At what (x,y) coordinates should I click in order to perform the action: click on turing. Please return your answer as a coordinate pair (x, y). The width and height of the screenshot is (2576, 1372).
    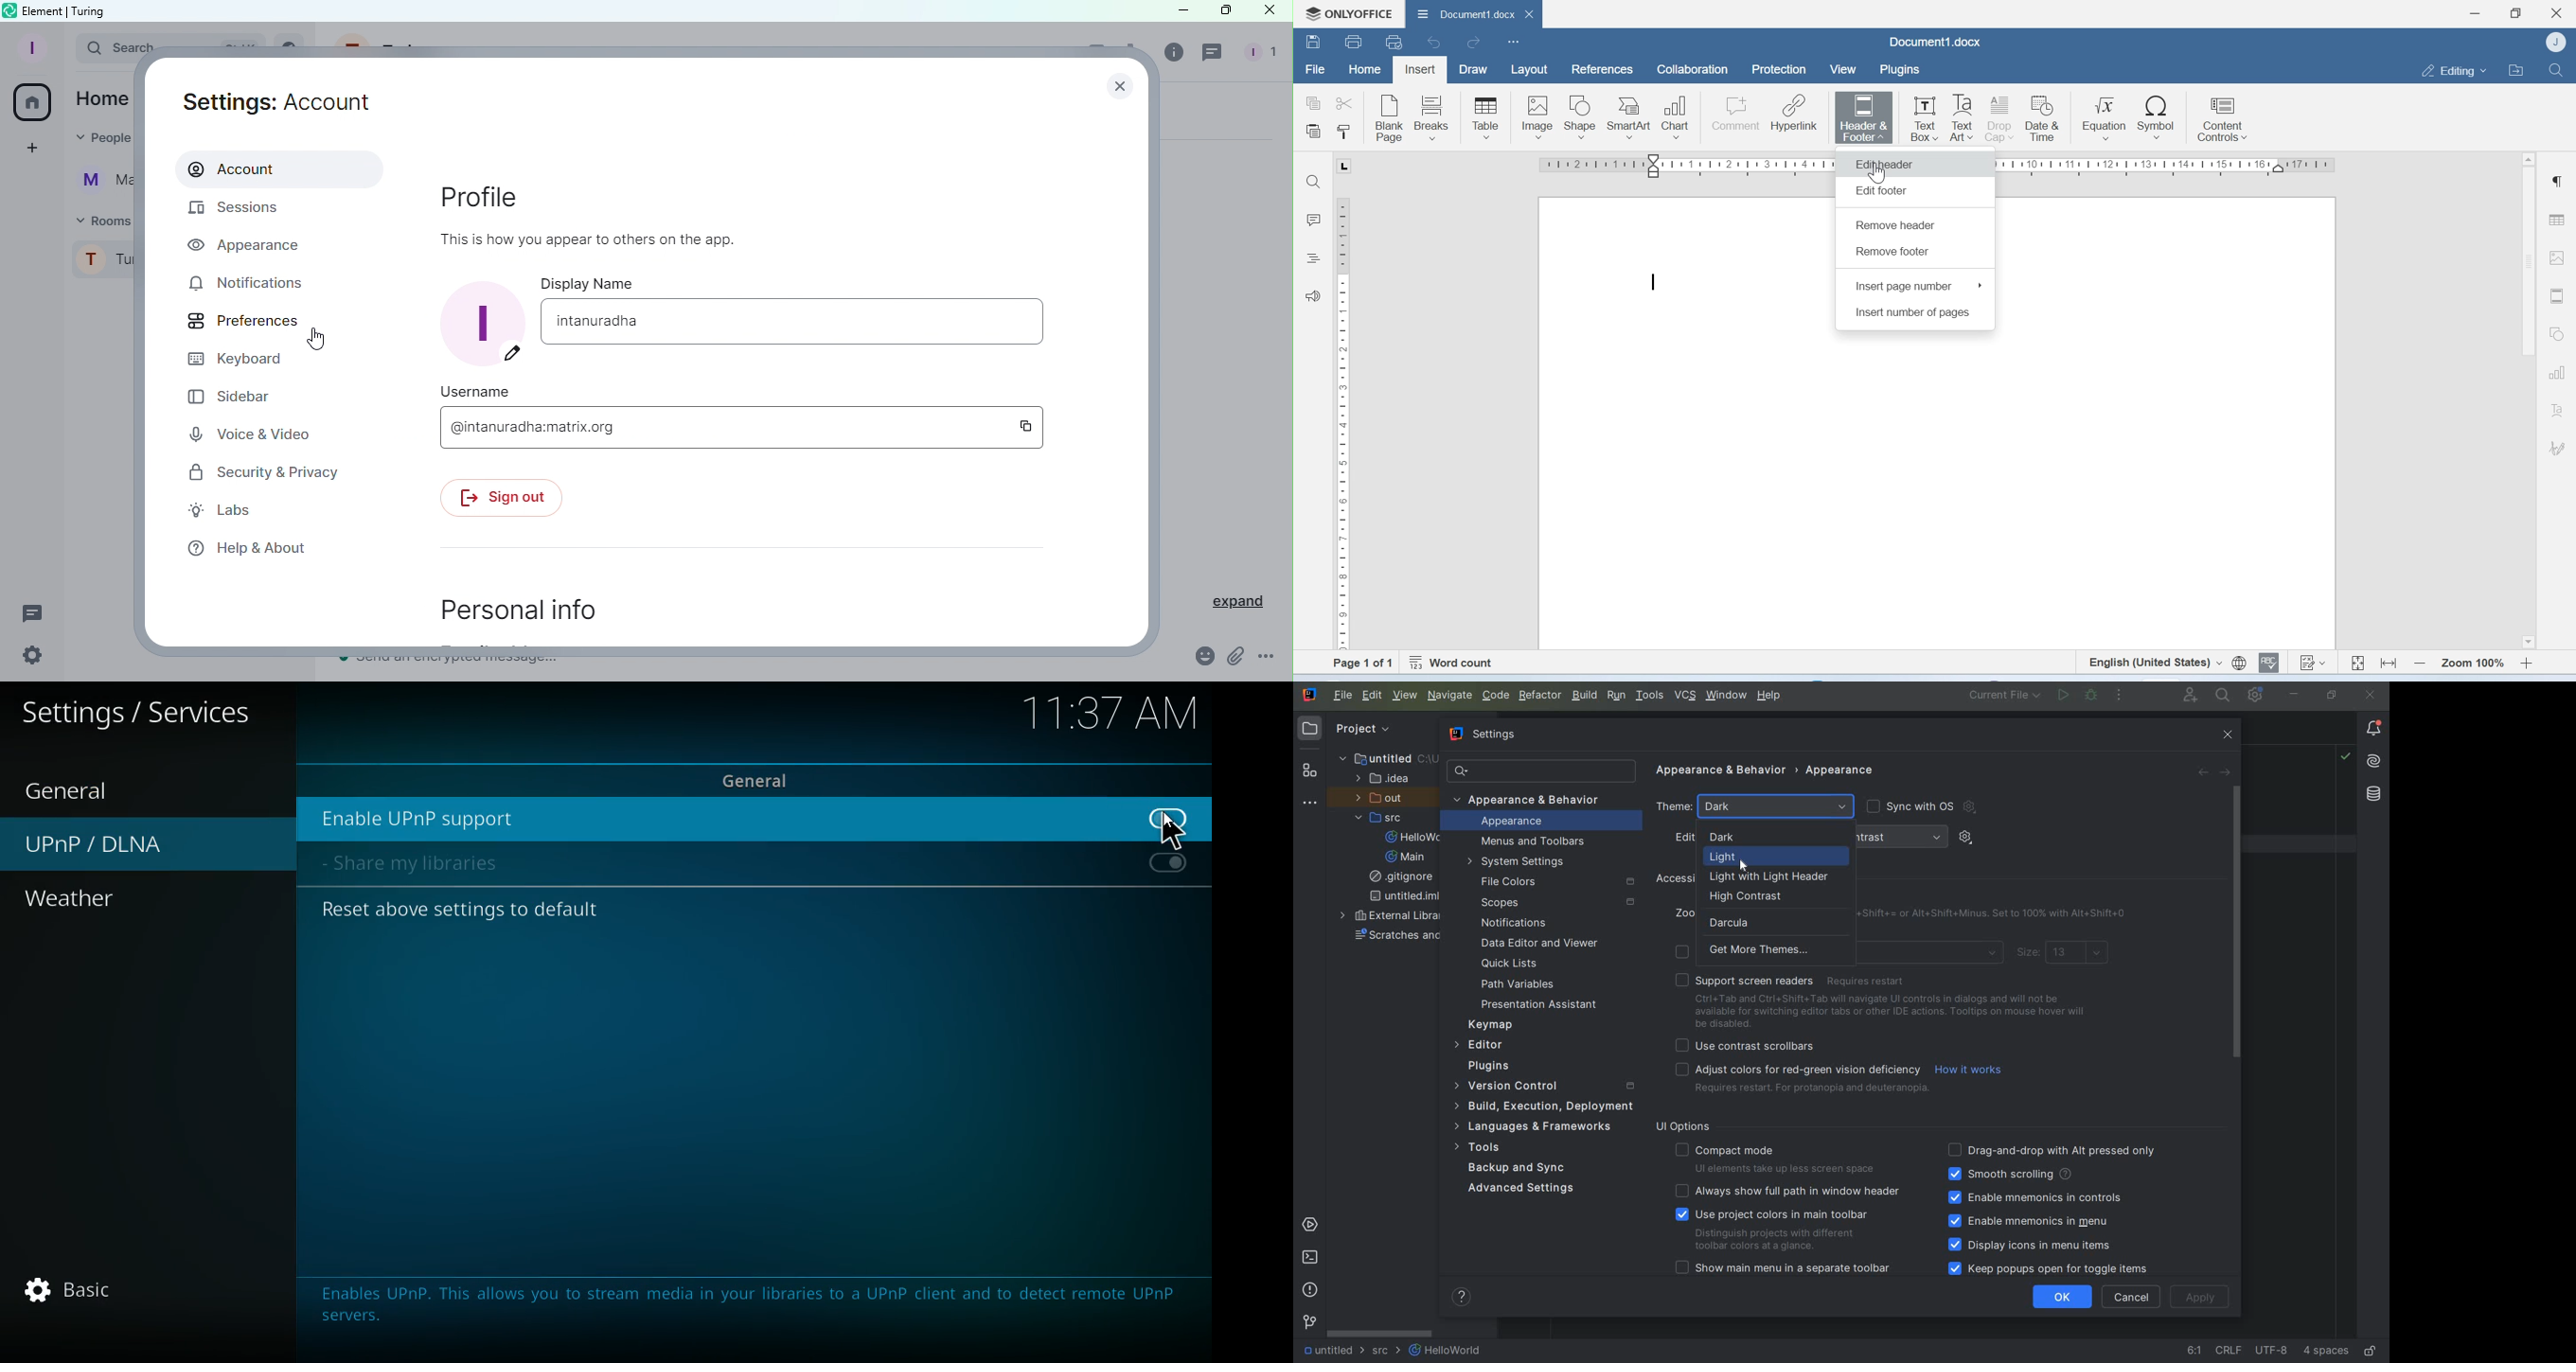
    Looking at the image, I should click on (91, 10).